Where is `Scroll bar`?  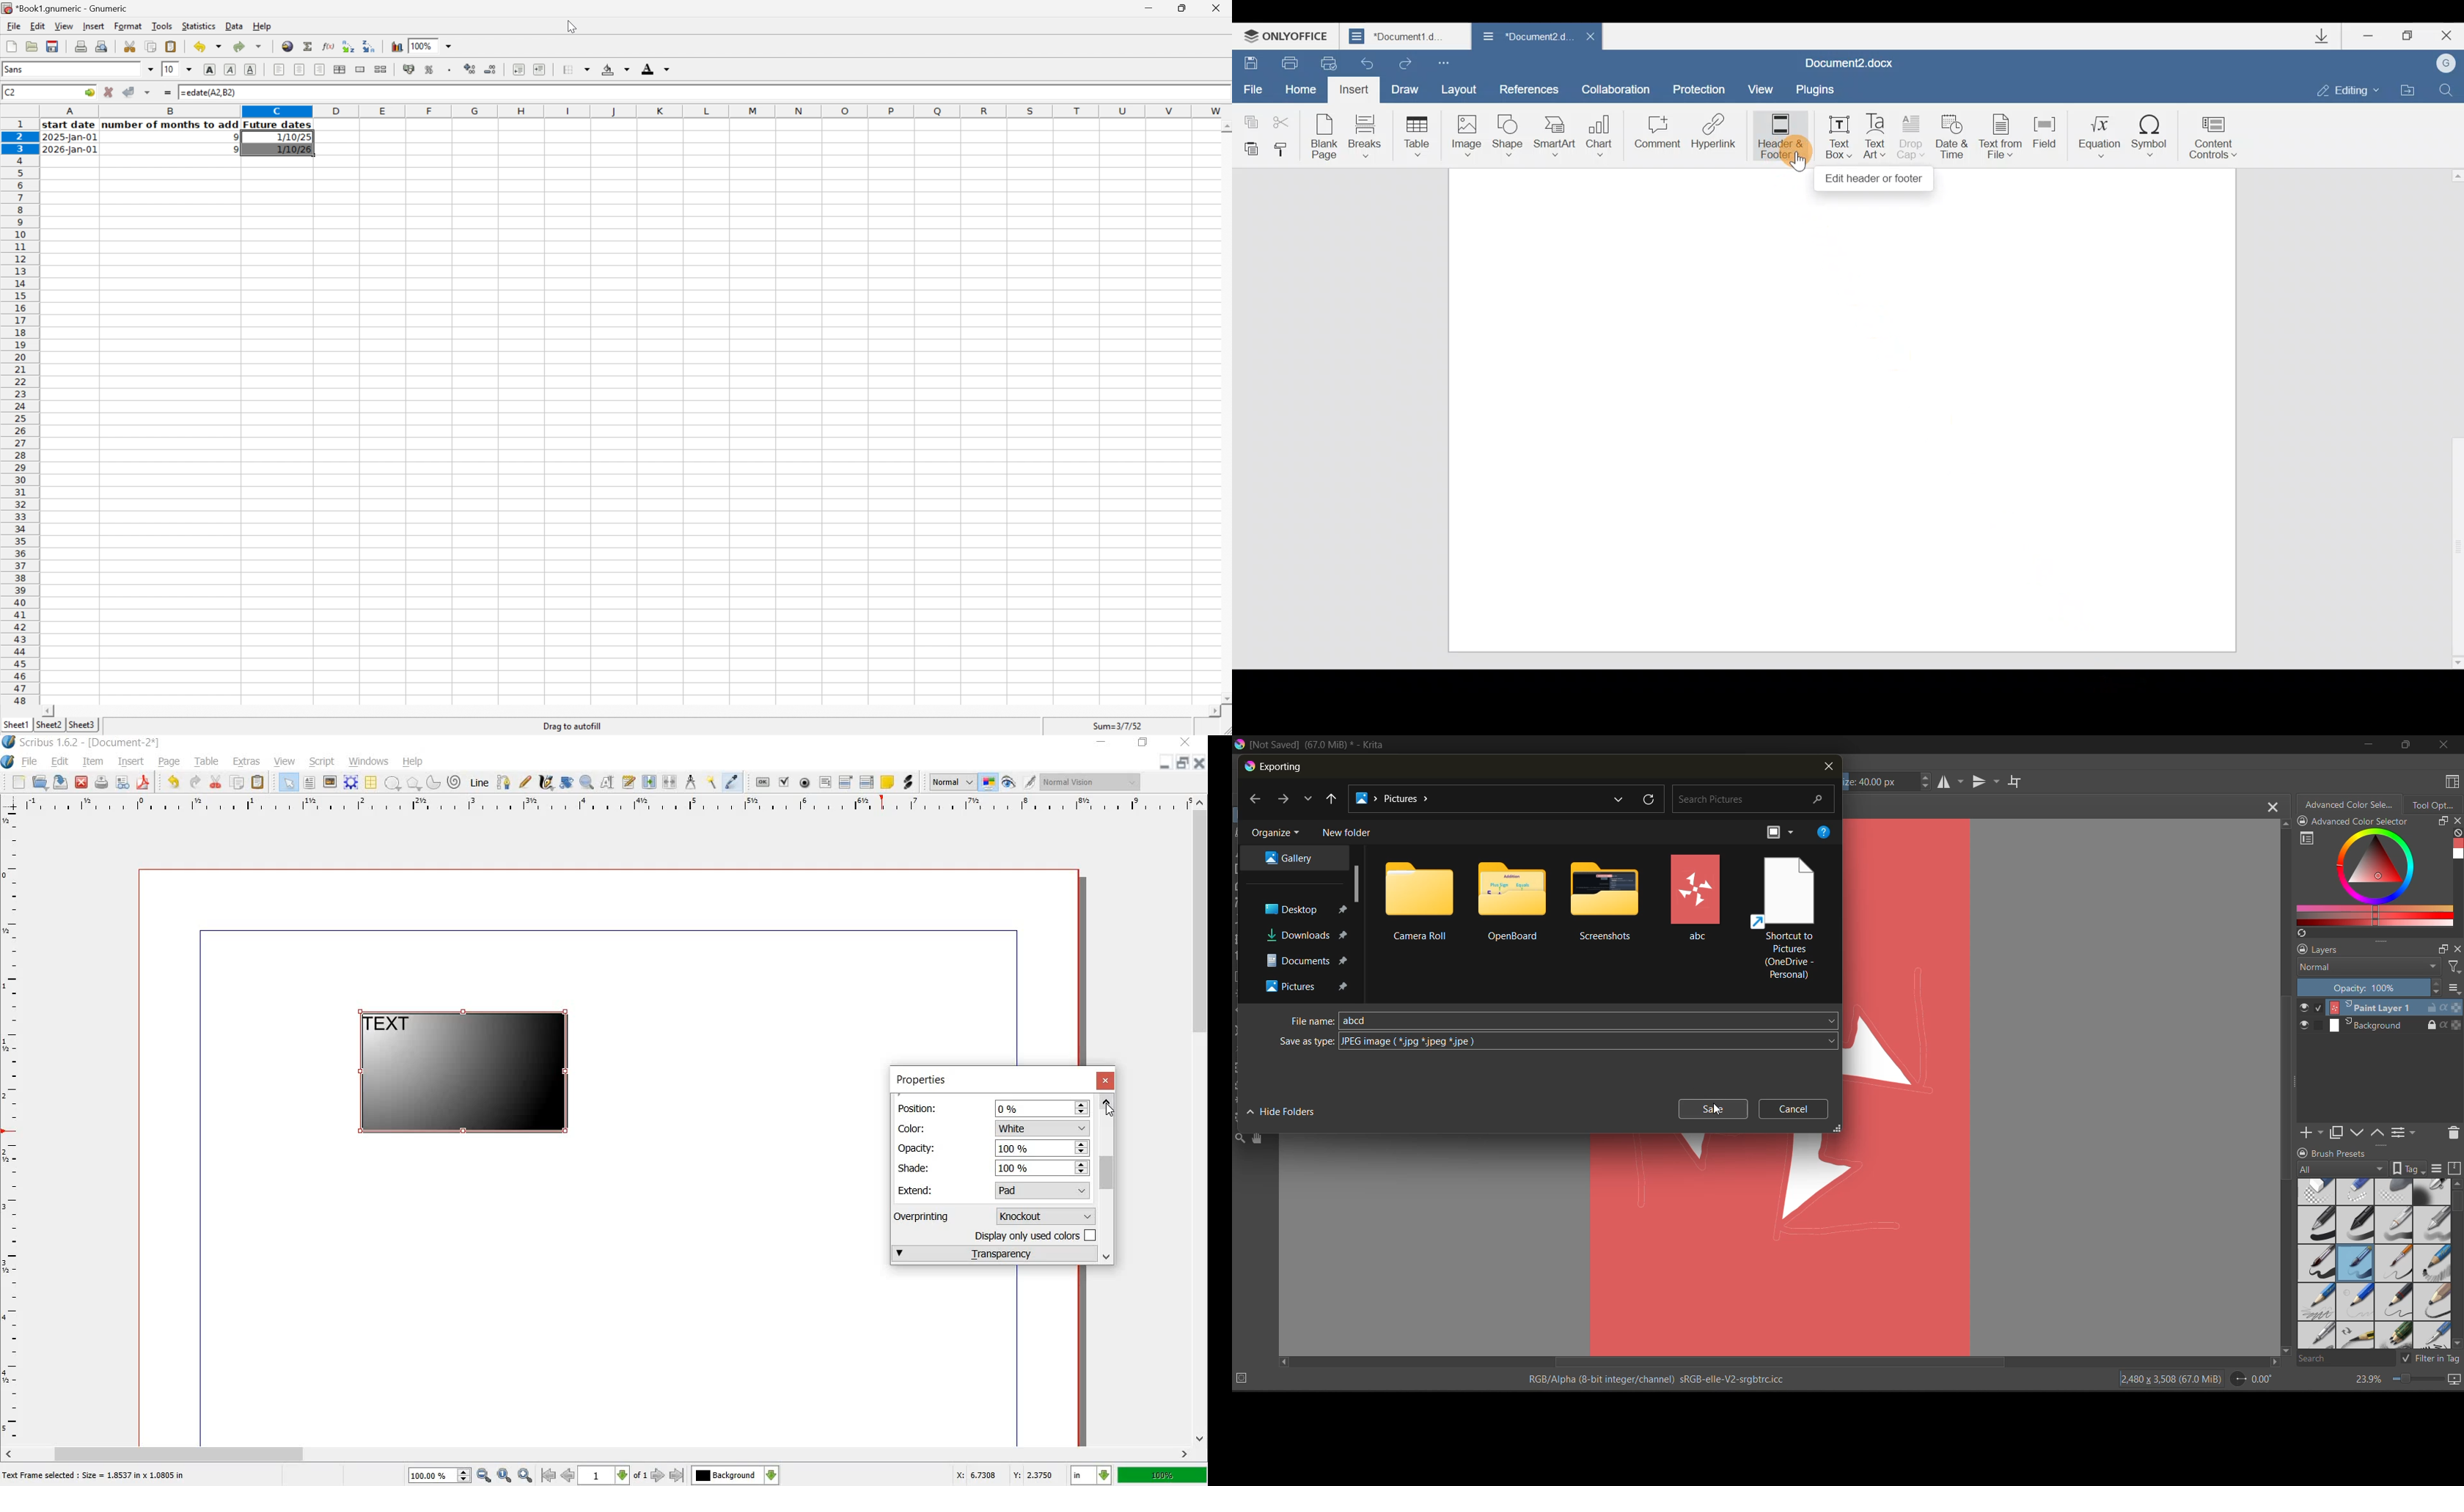 Scroll bar is located at coordinates (2452, 416).